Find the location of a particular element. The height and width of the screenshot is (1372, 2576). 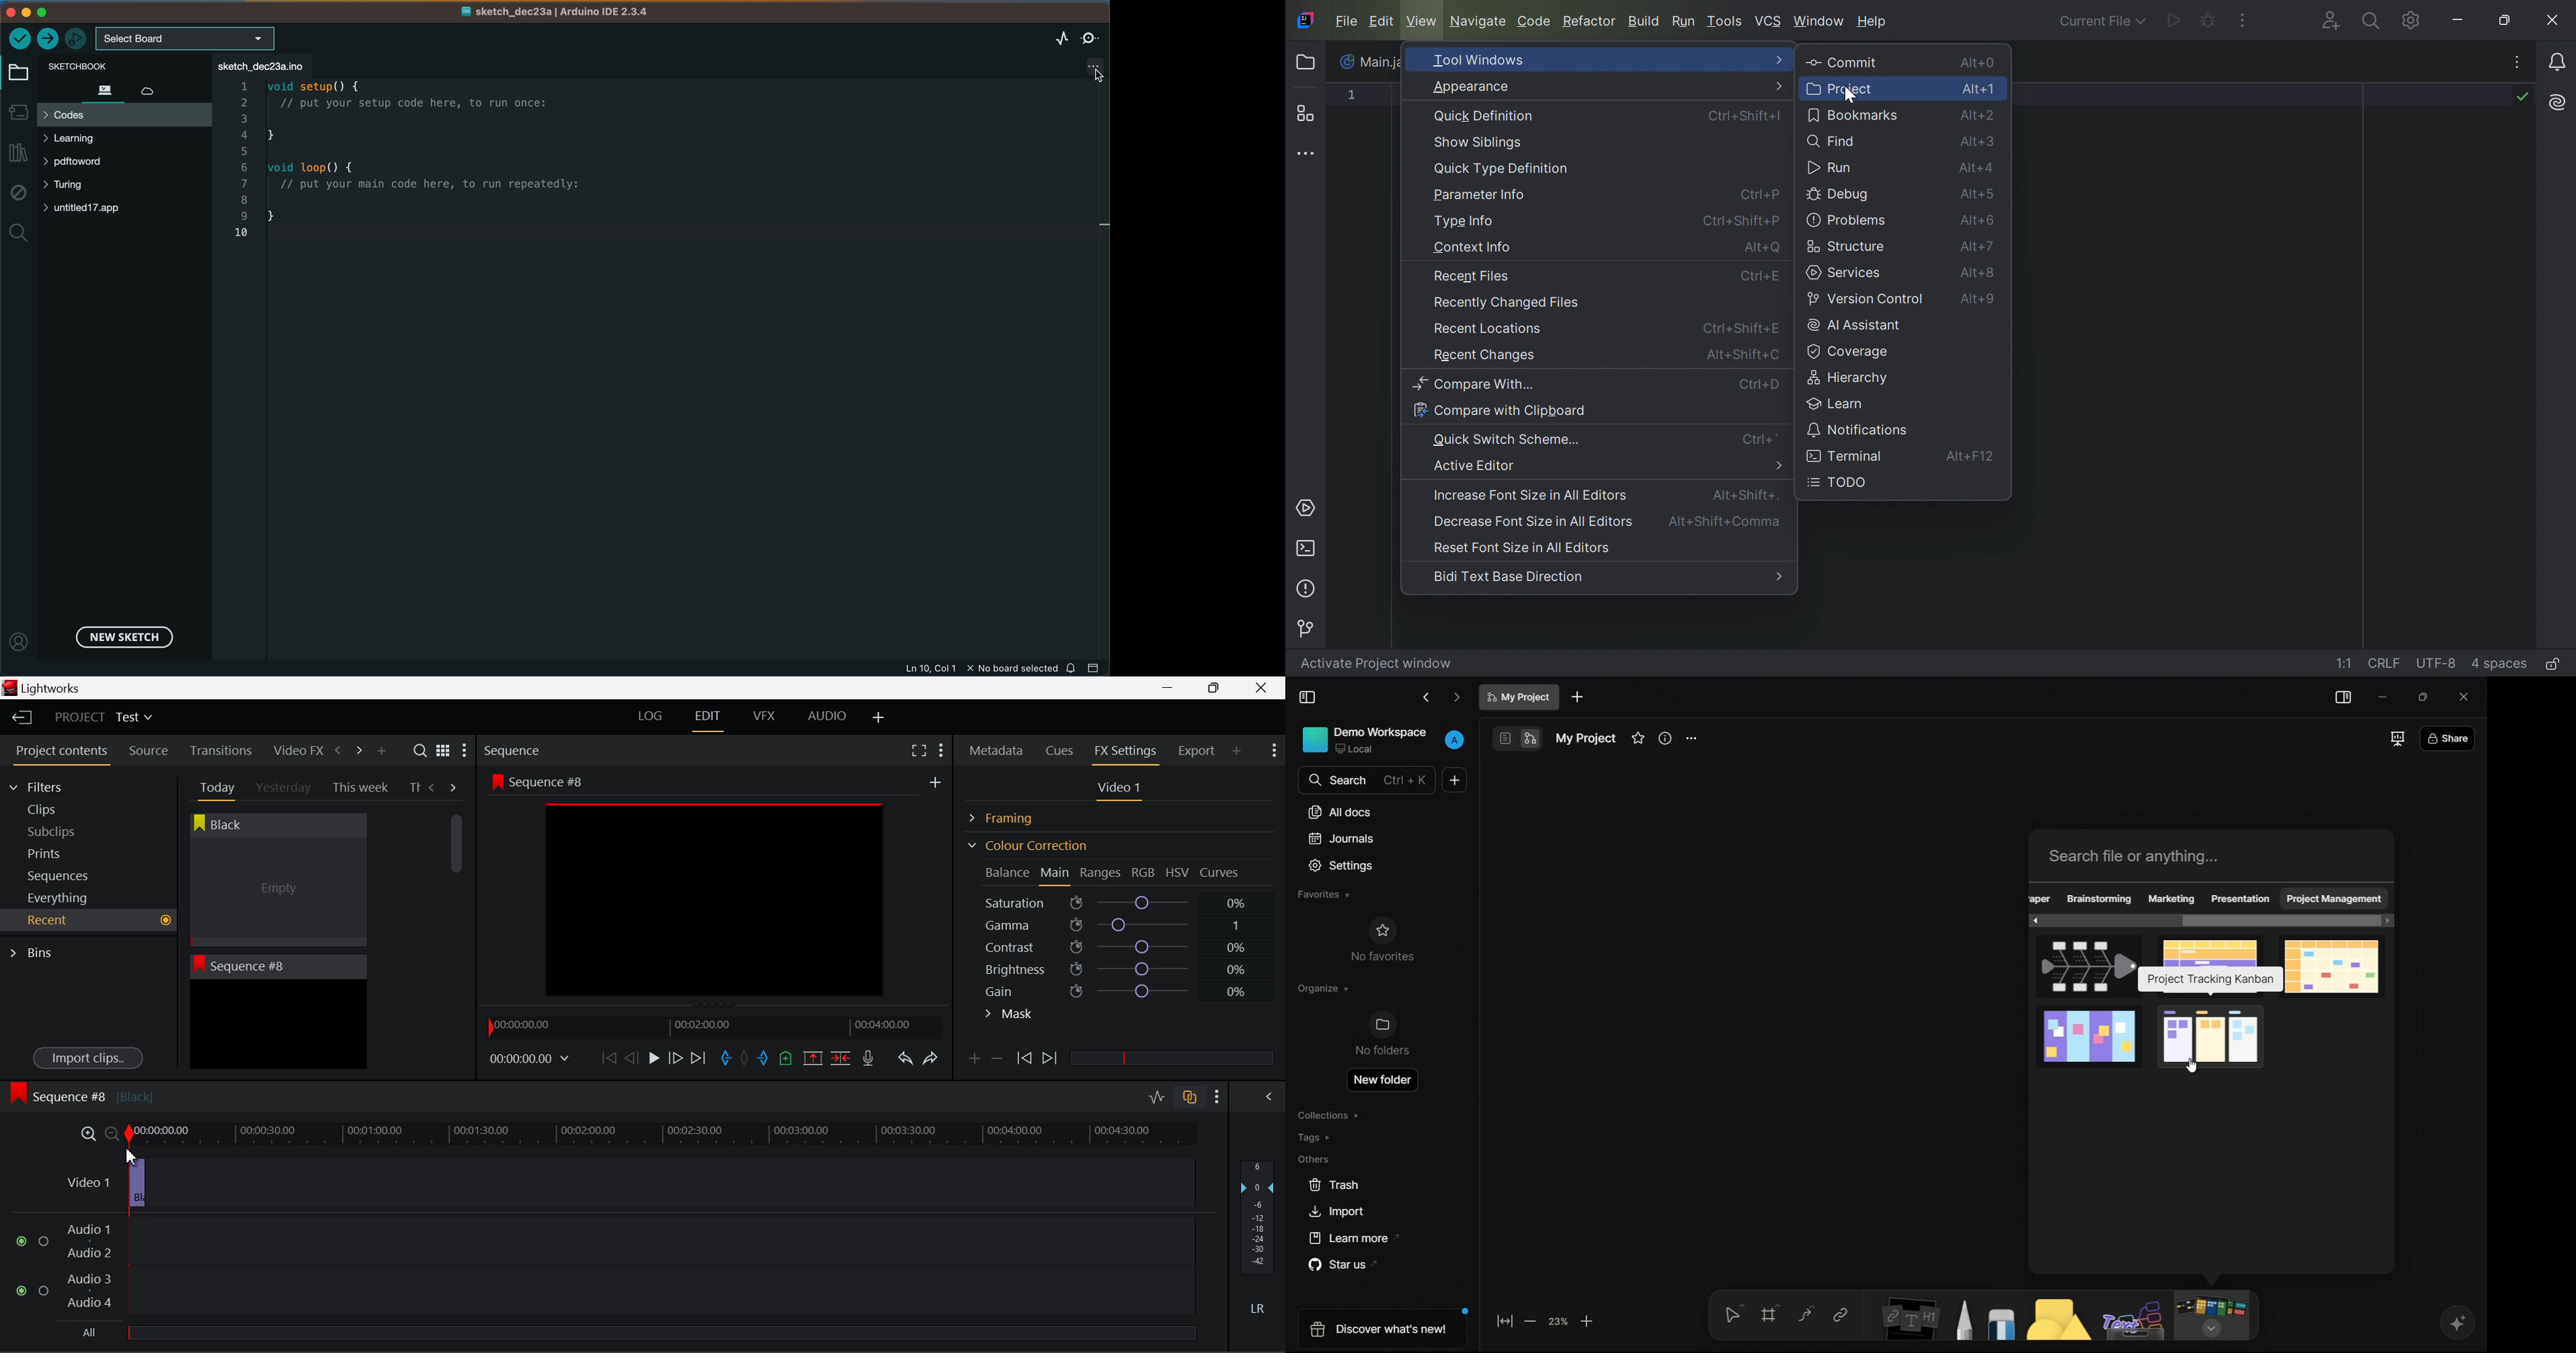

Main Tab Open is located at coordinates (1056, 874).